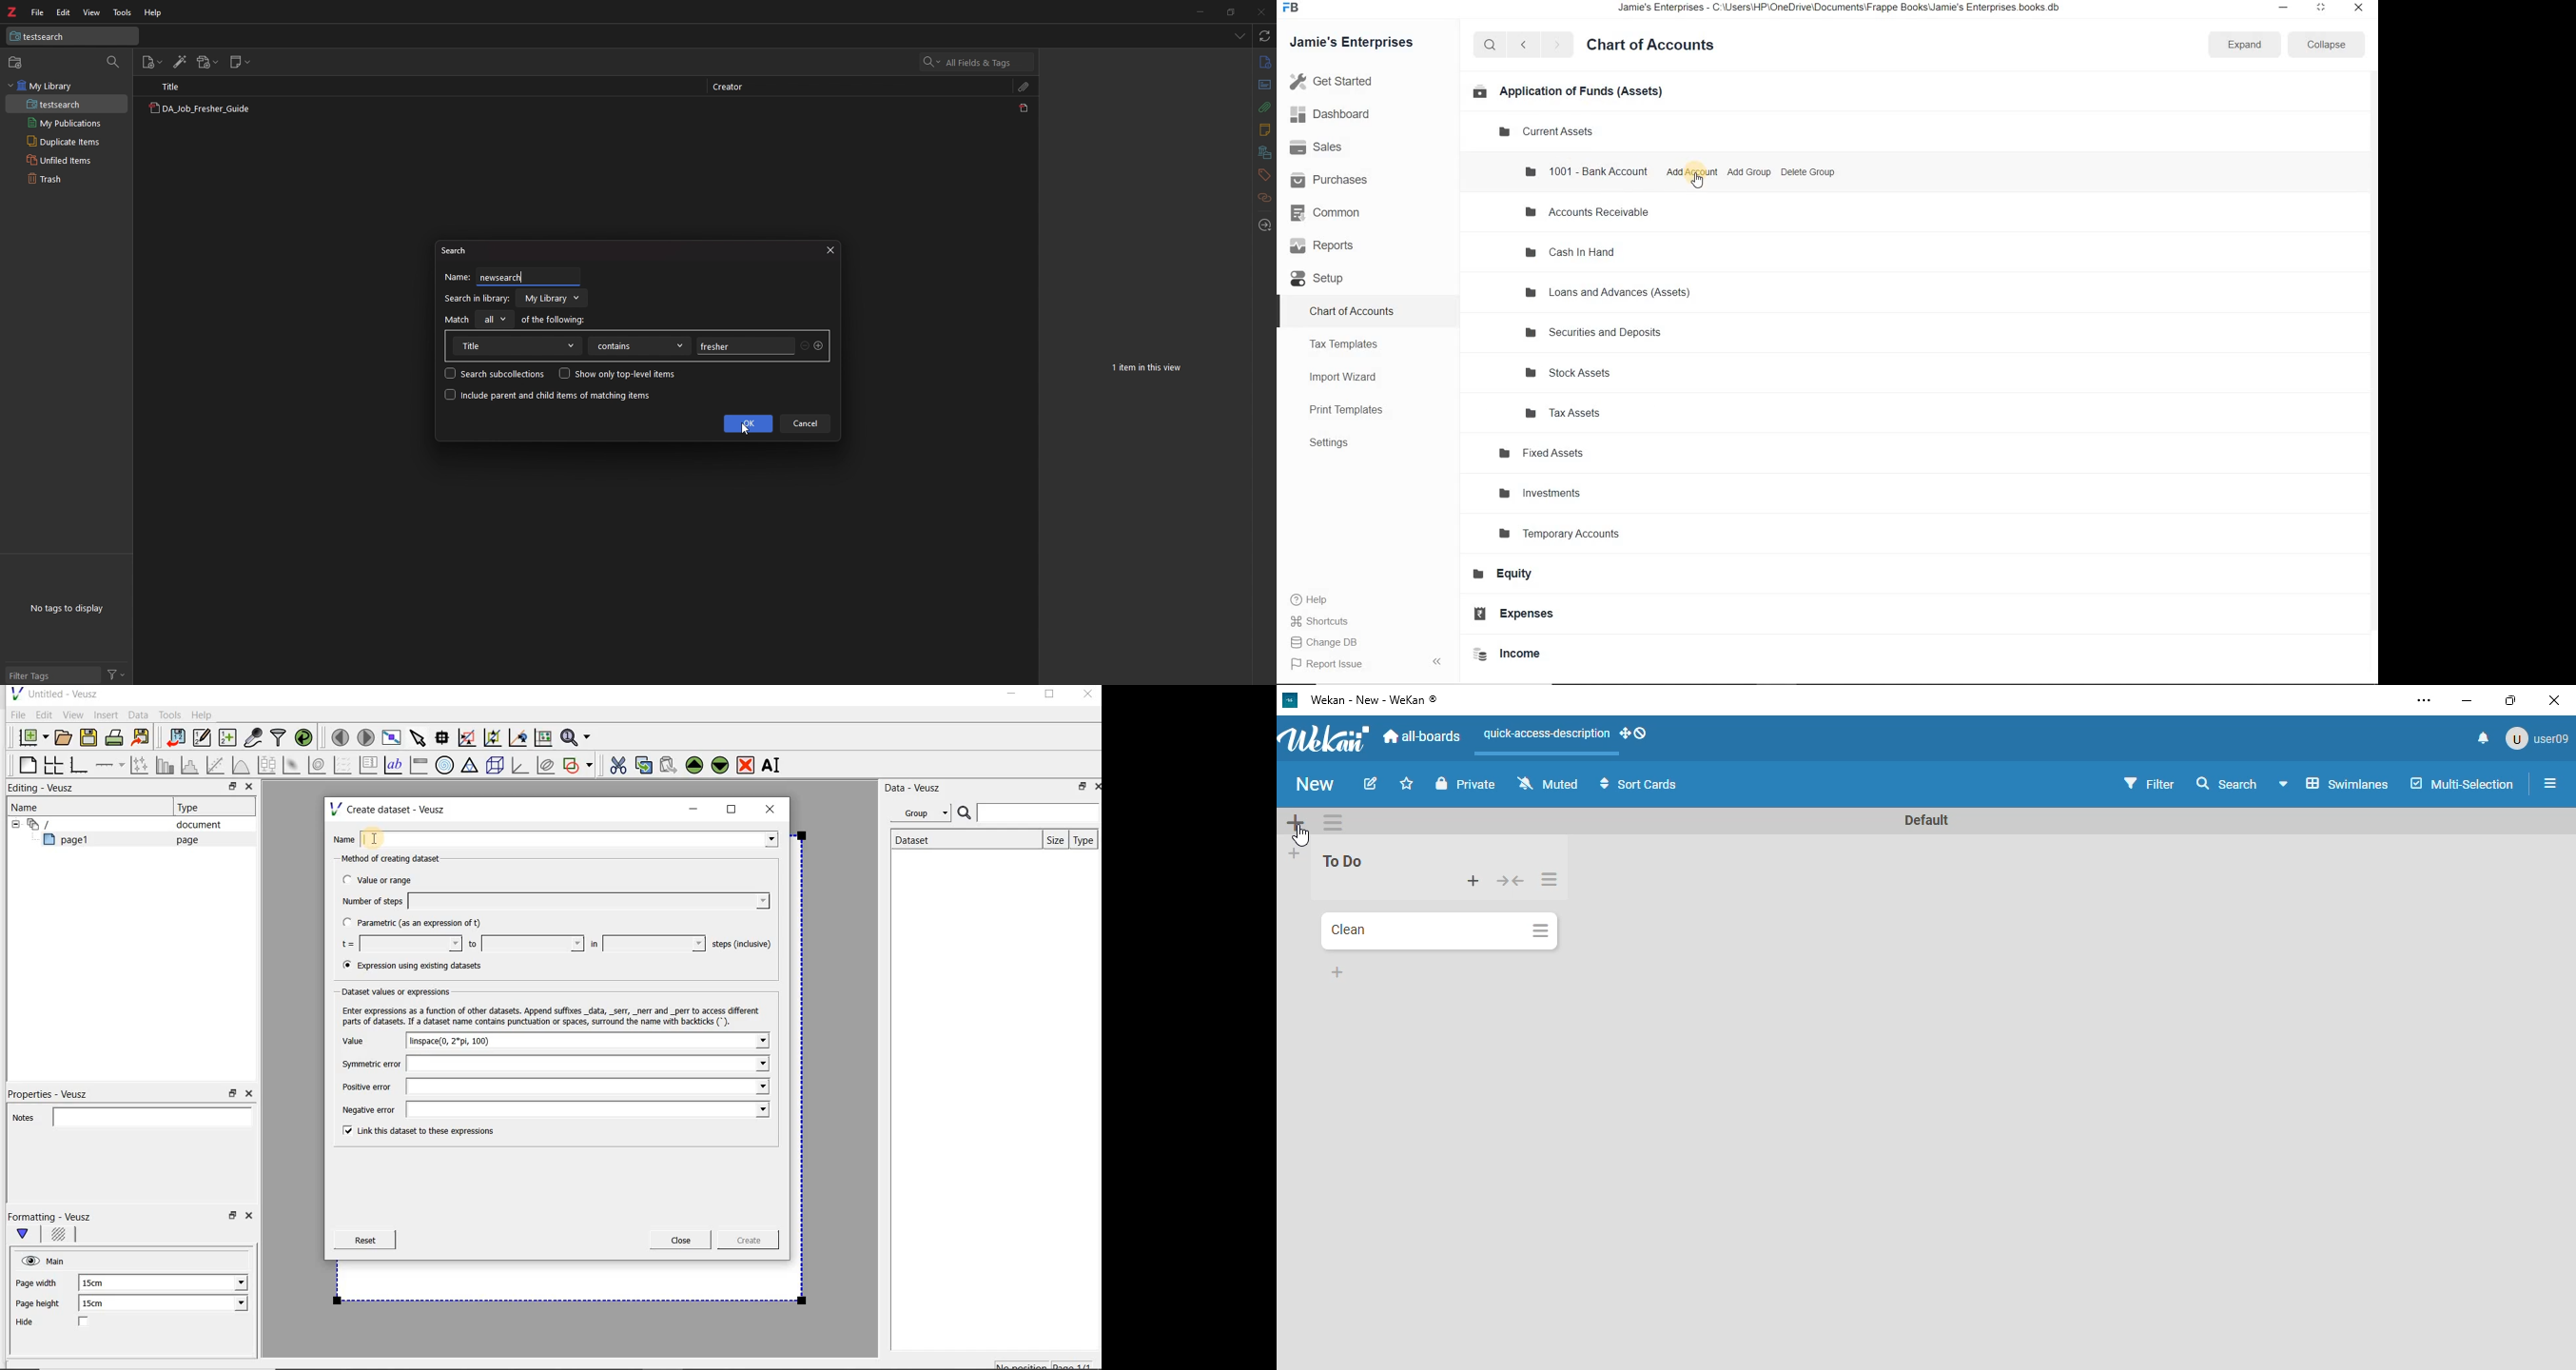 The image size is (2576, 1372). I want to click on new note, so click(240, 62).